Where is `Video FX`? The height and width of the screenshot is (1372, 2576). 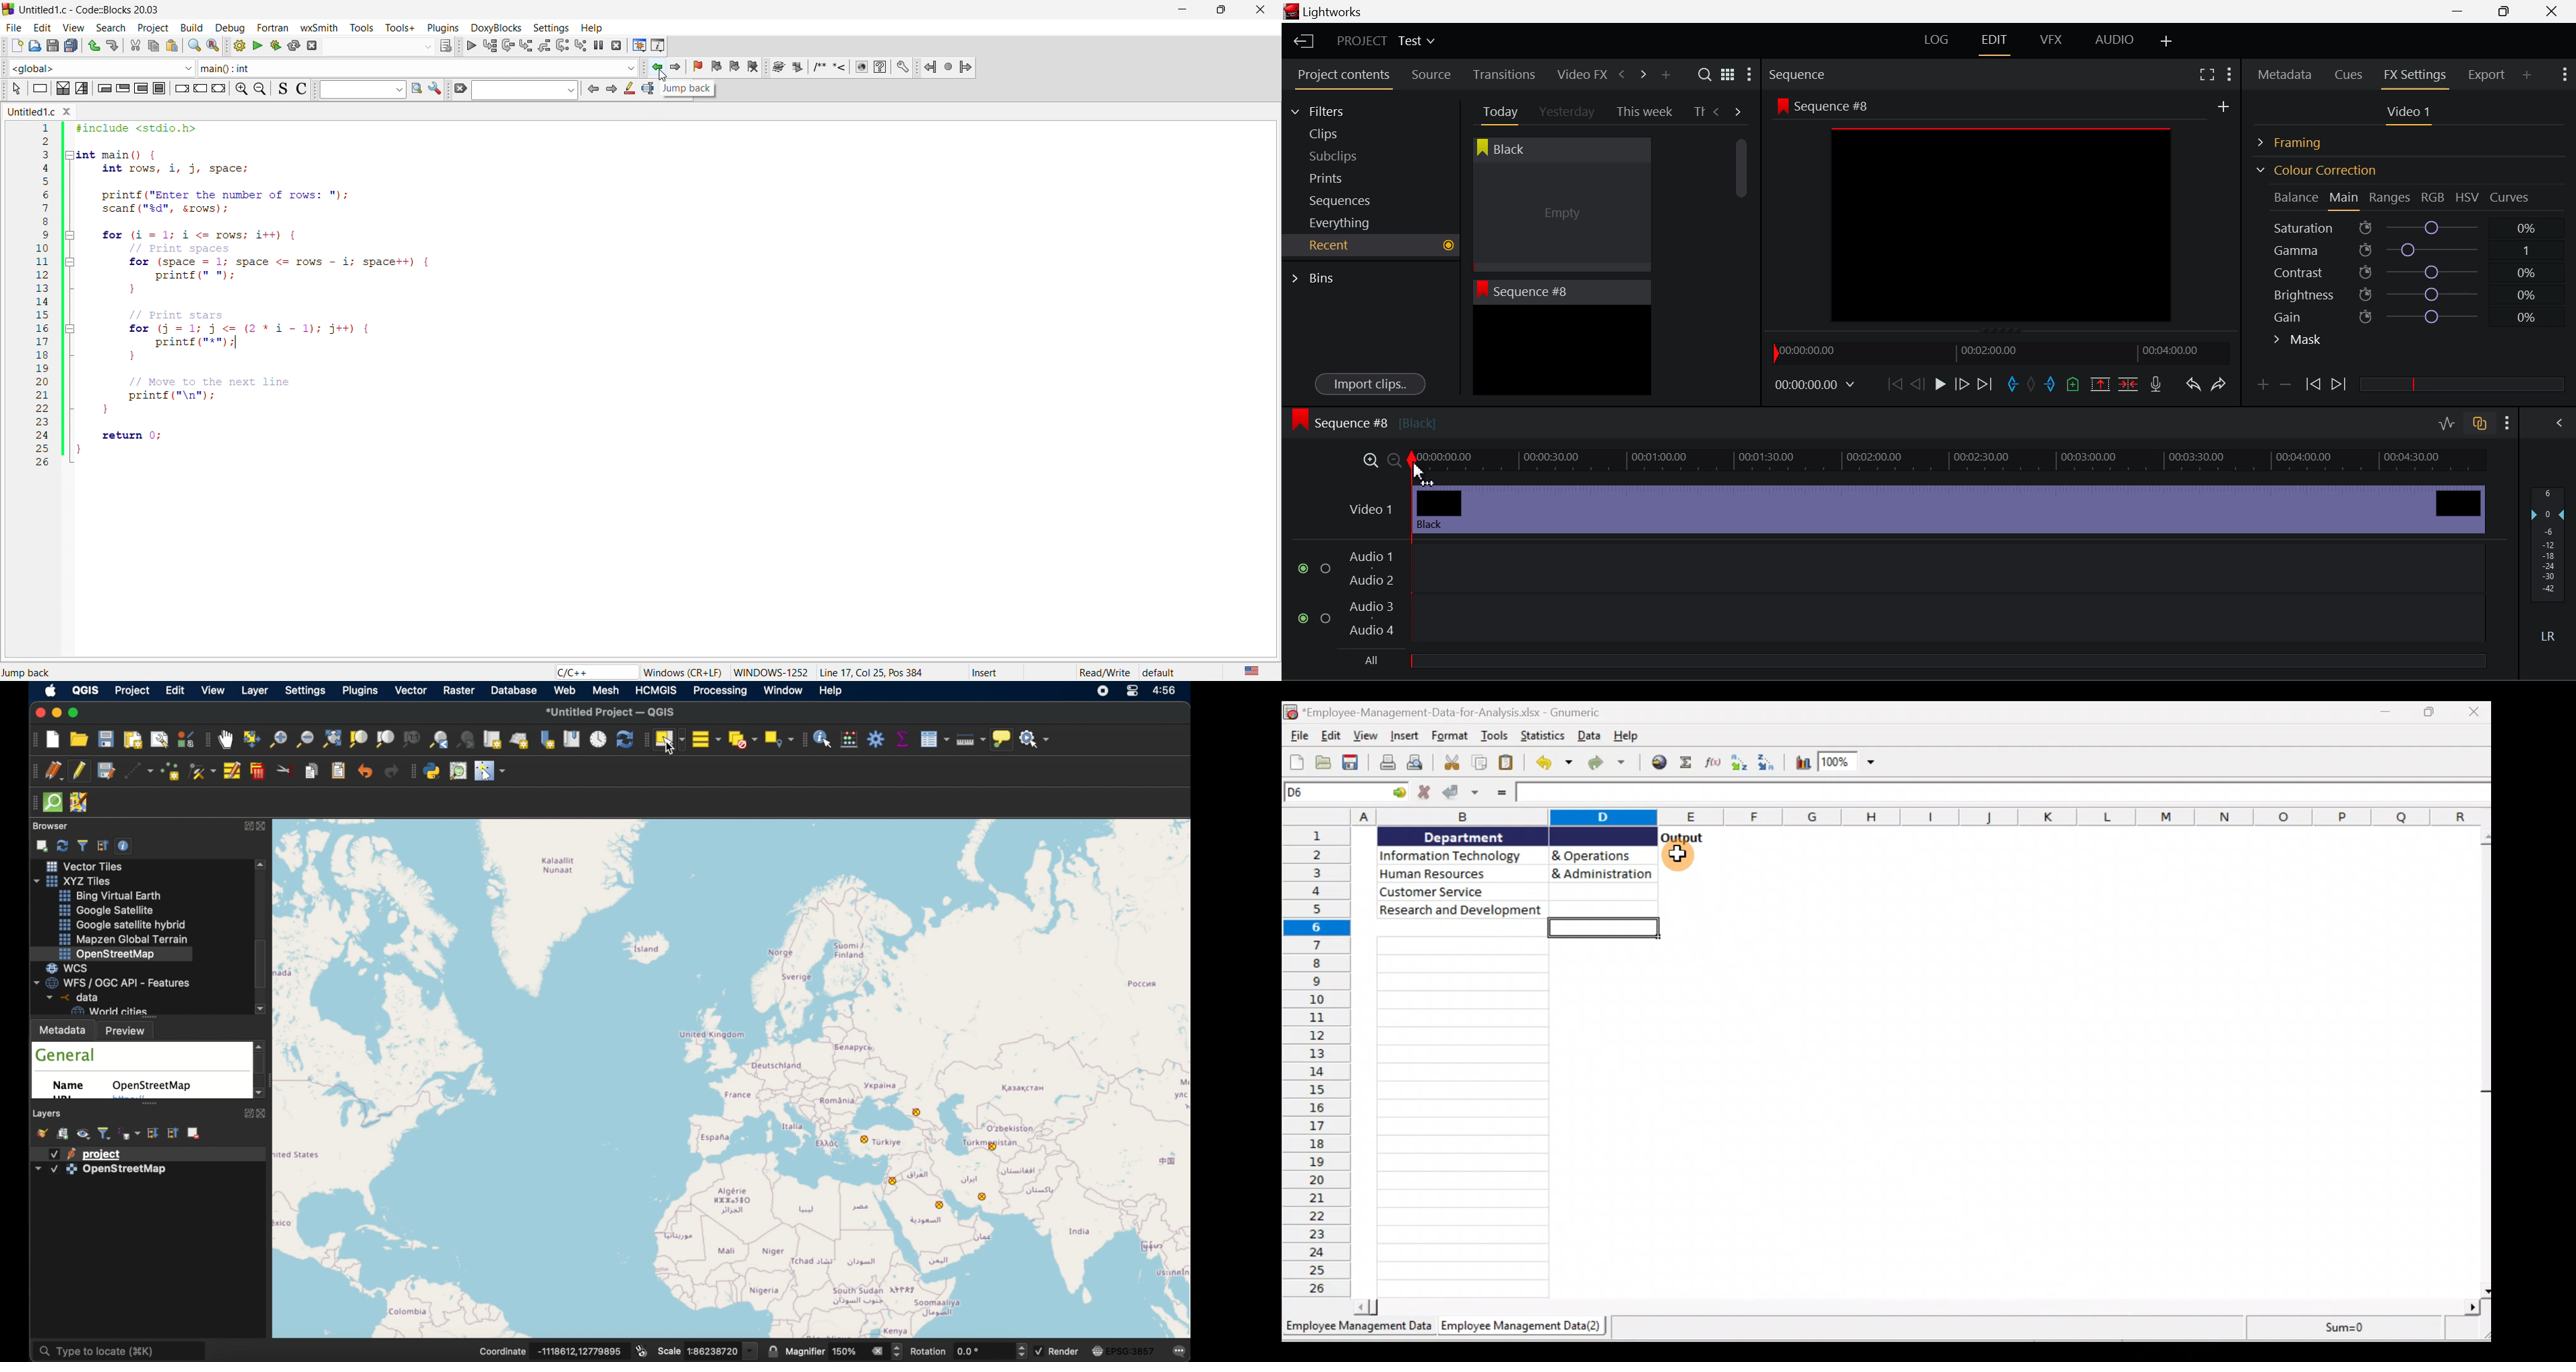
Video FX is located at coordinates (1578, 74).